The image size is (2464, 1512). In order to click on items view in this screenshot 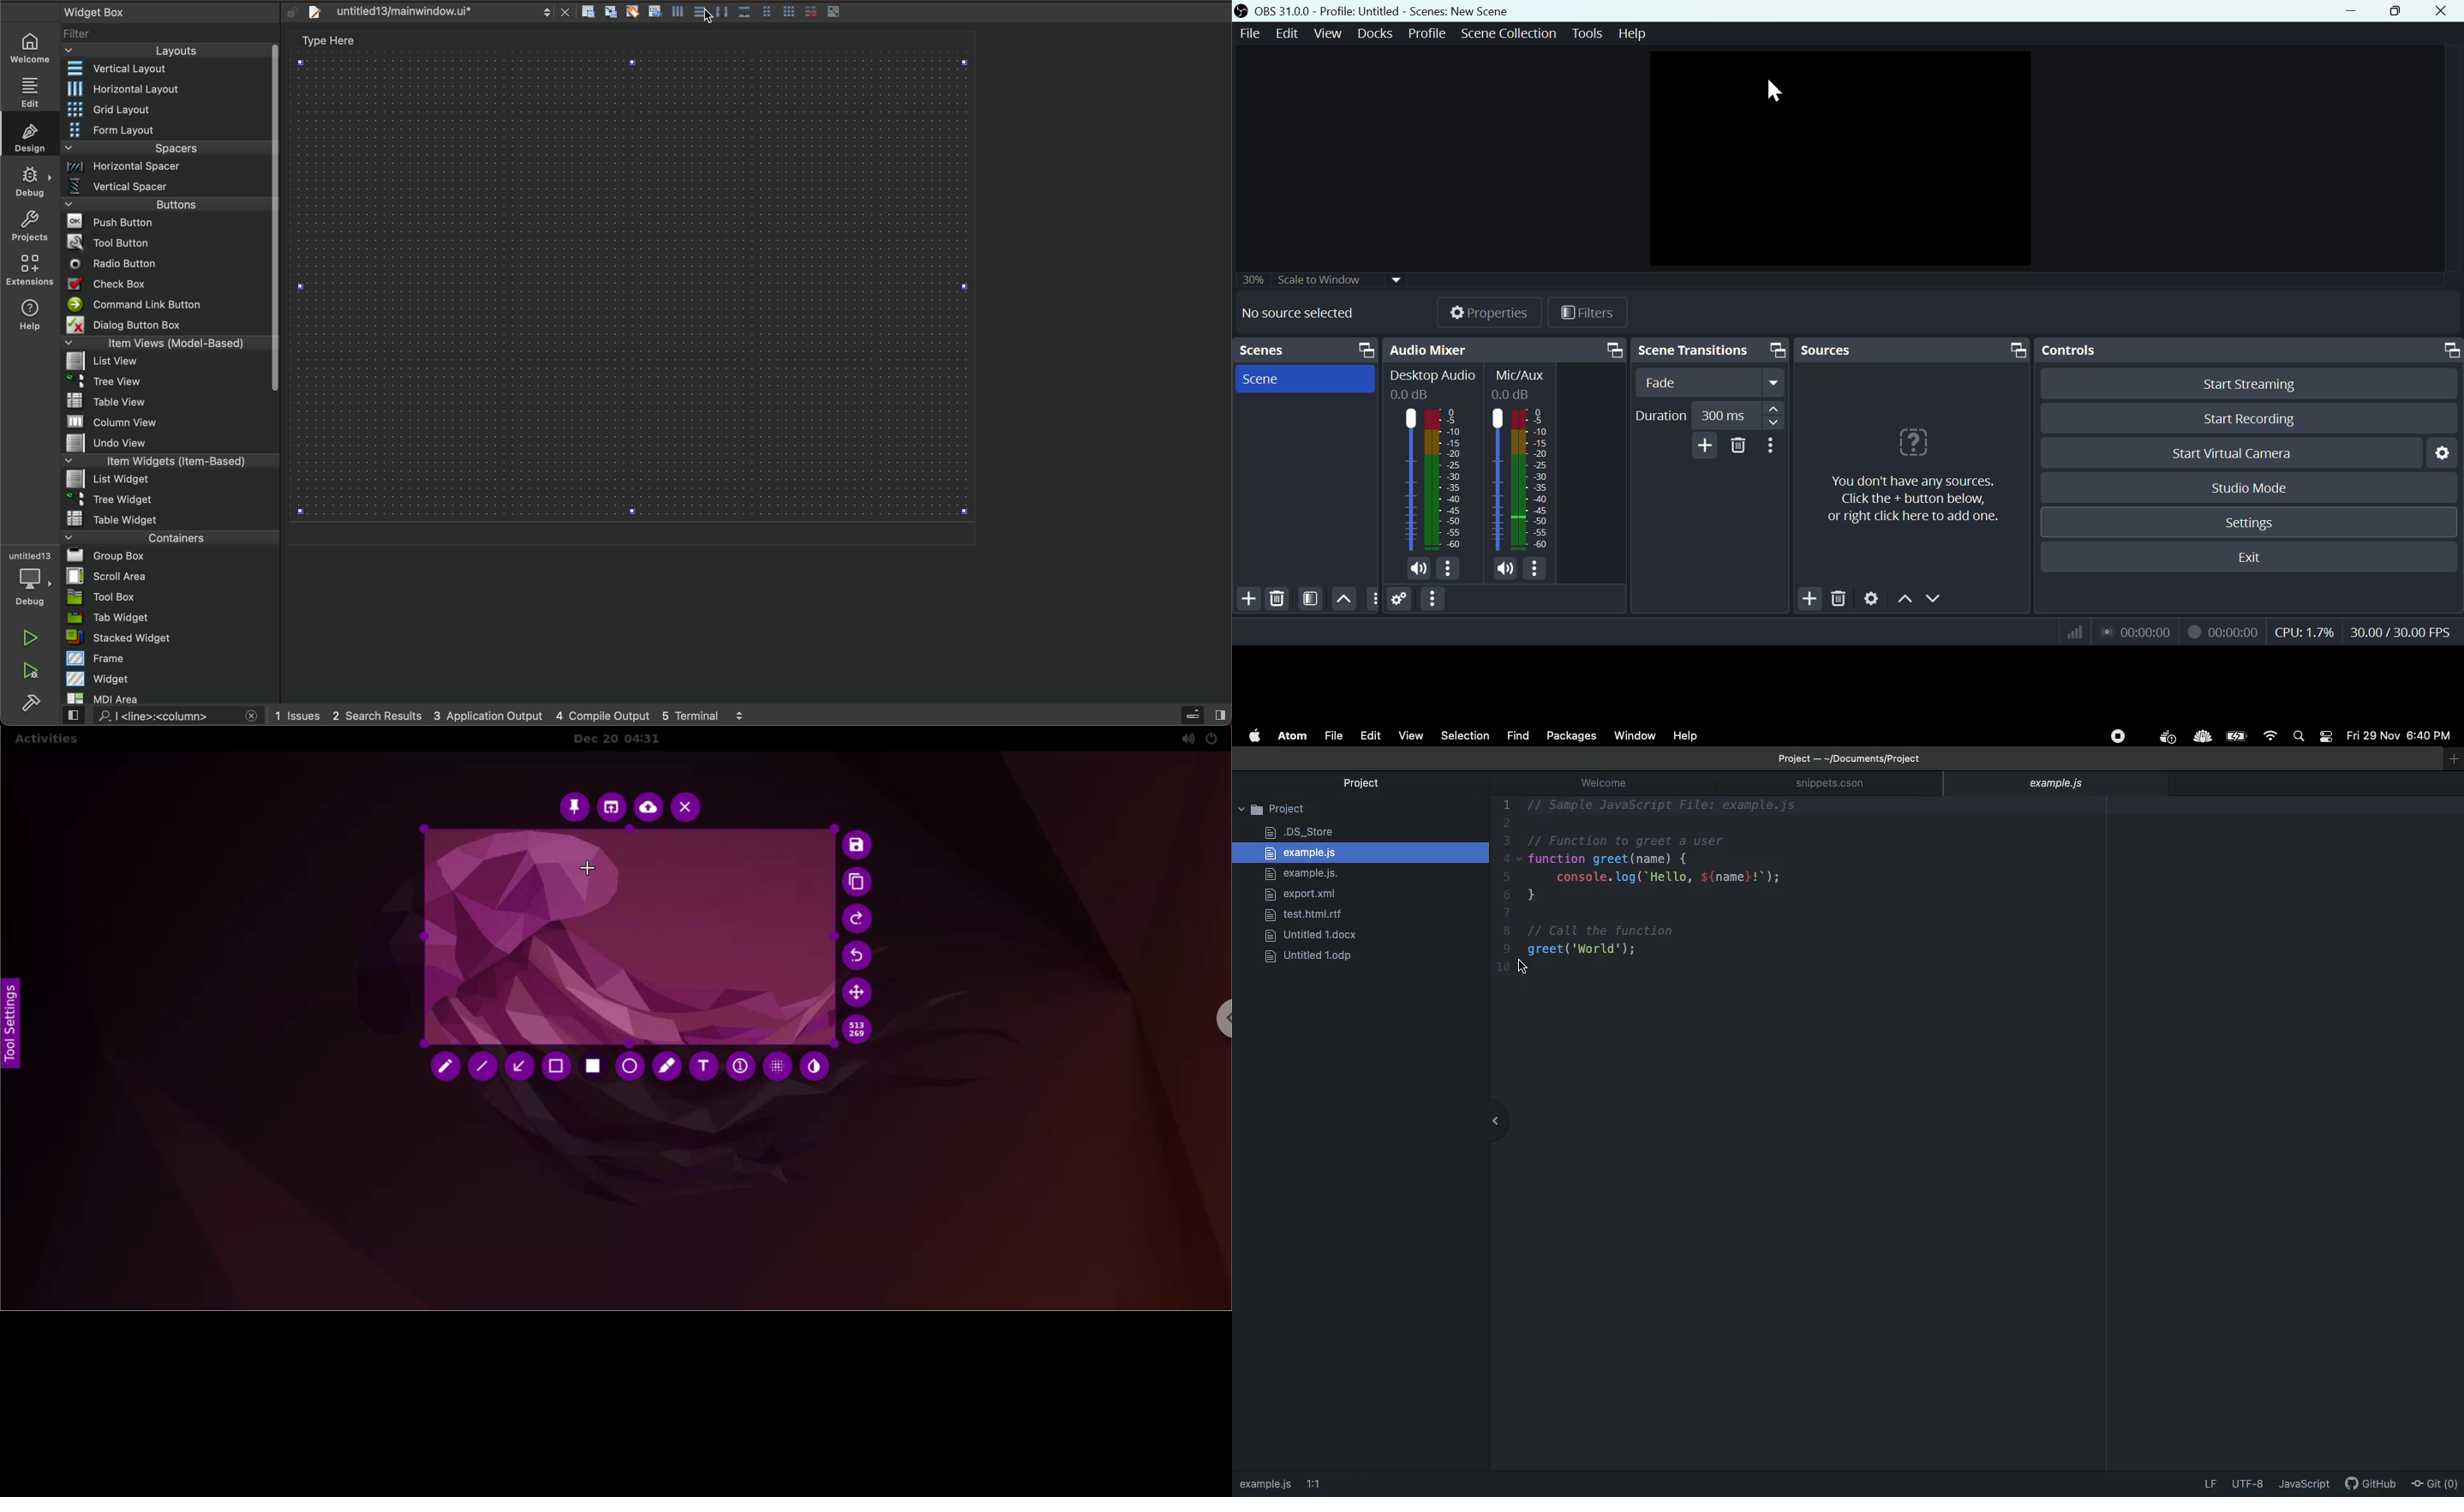, I will do `click(167, 343)`.